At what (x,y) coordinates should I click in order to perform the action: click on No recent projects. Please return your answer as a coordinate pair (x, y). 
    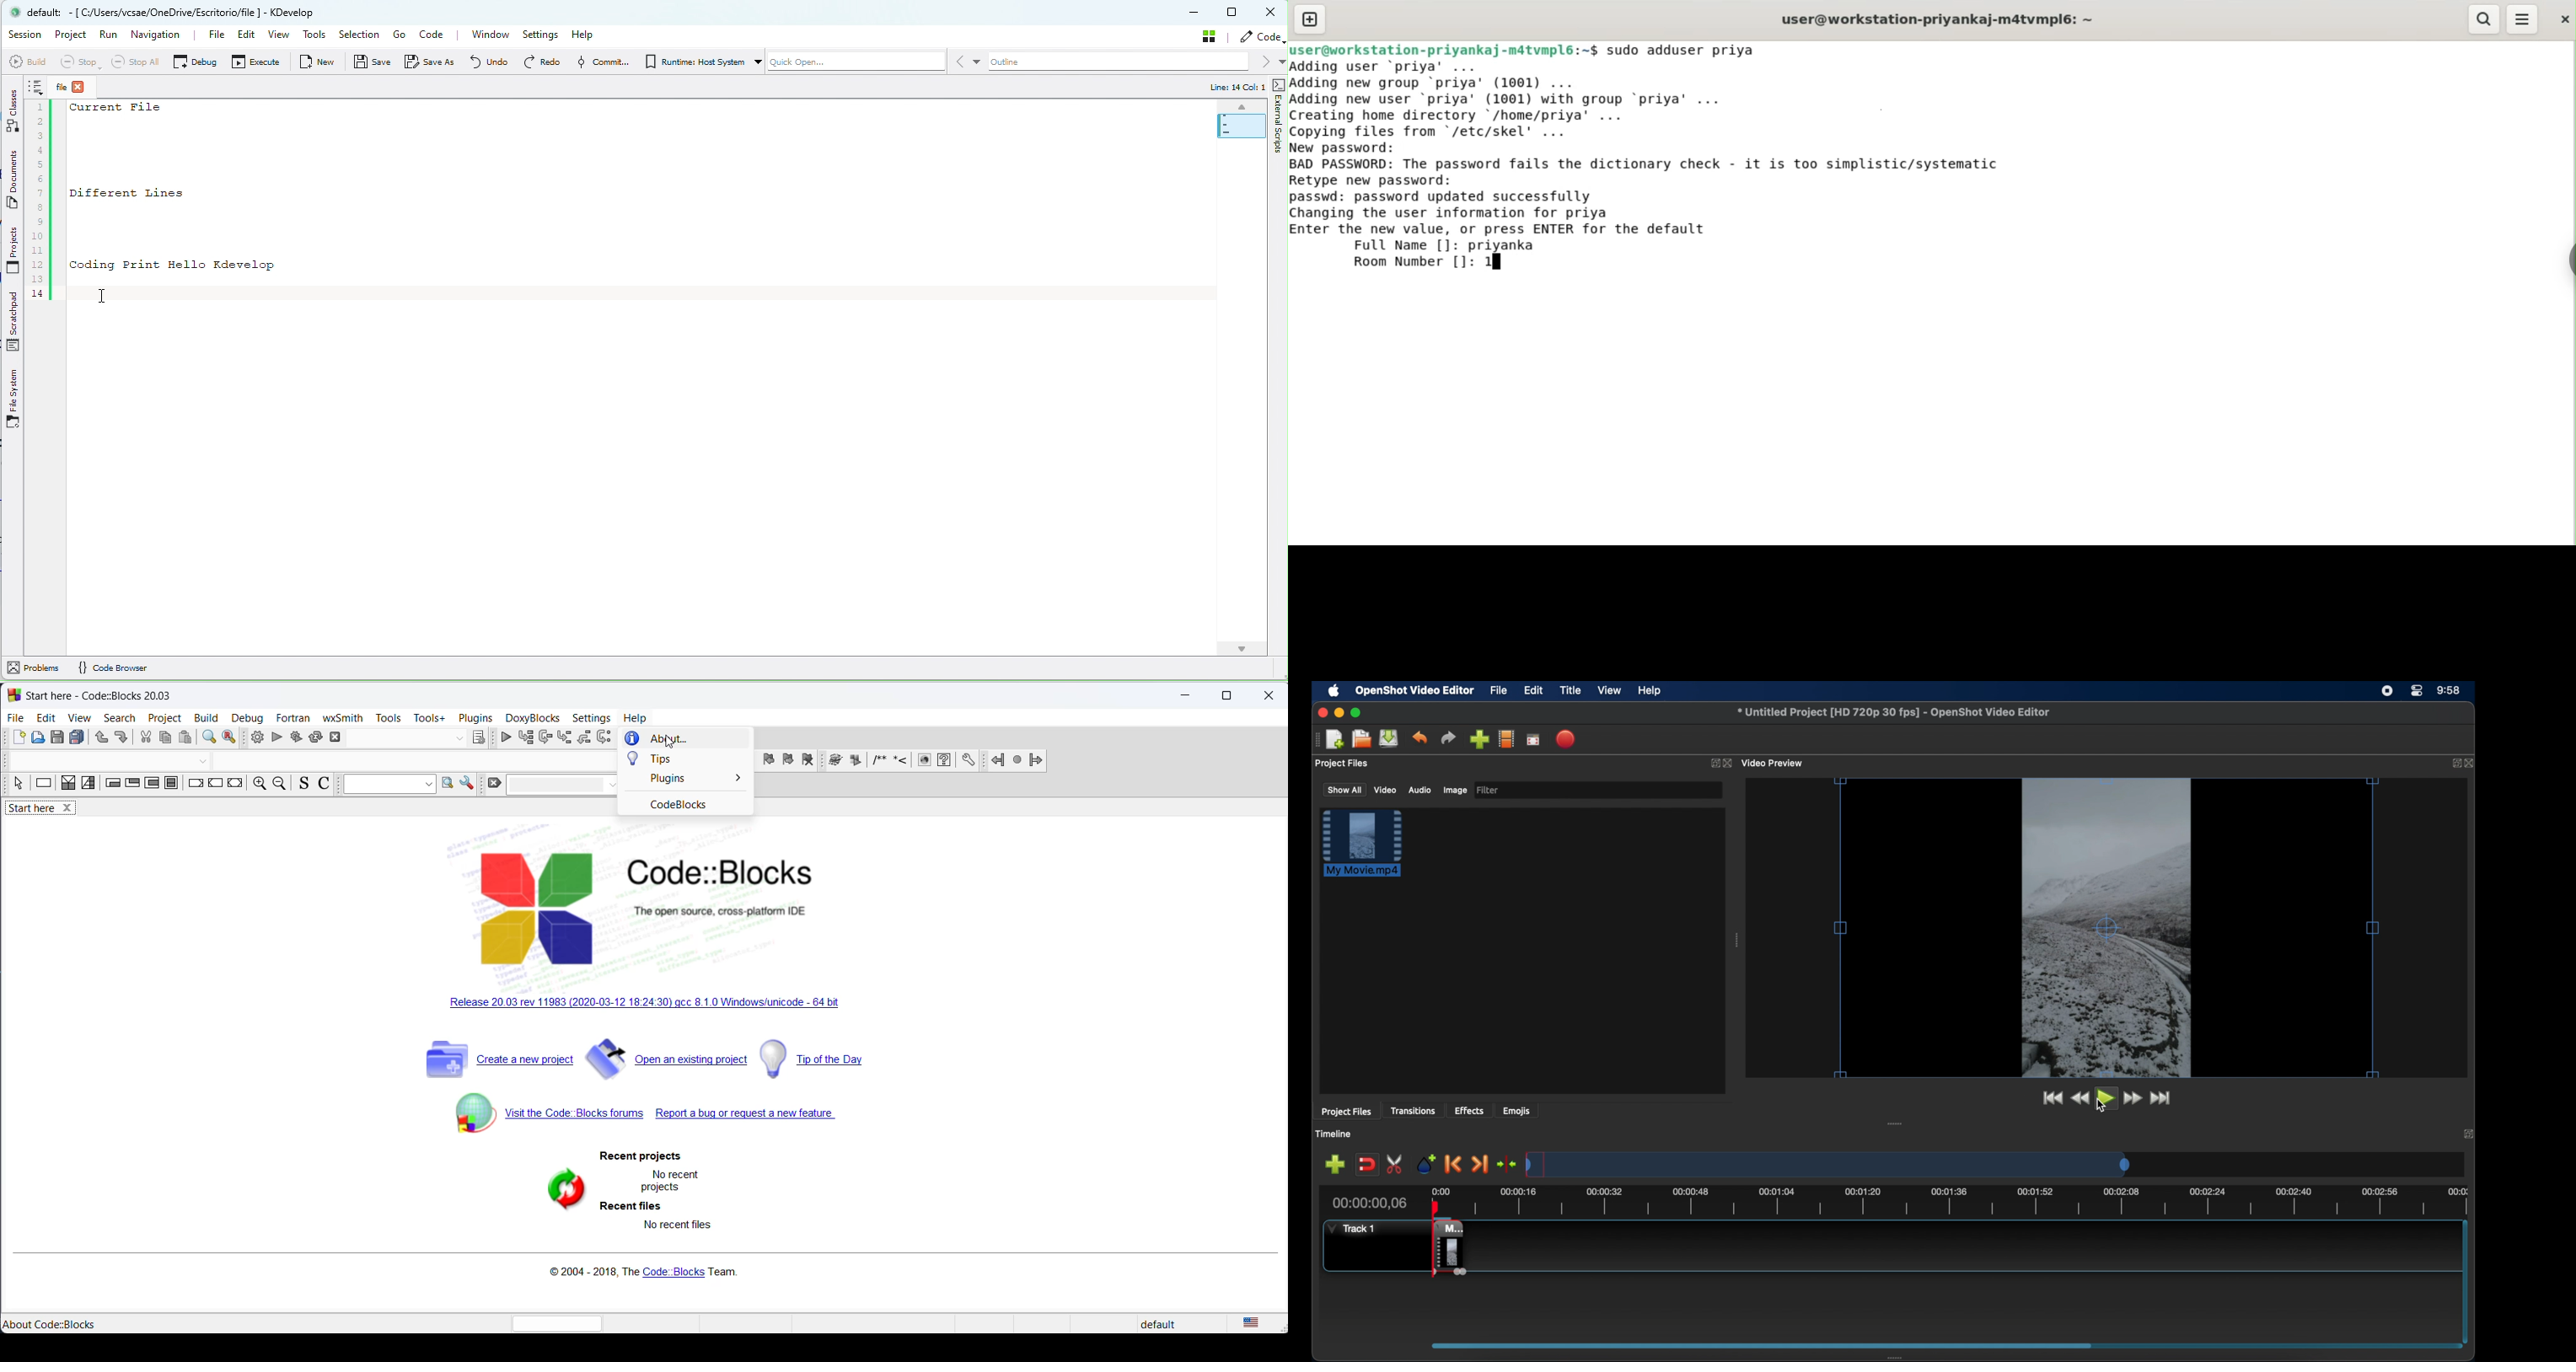
    Looking at the image, I should click on (674, 1180).